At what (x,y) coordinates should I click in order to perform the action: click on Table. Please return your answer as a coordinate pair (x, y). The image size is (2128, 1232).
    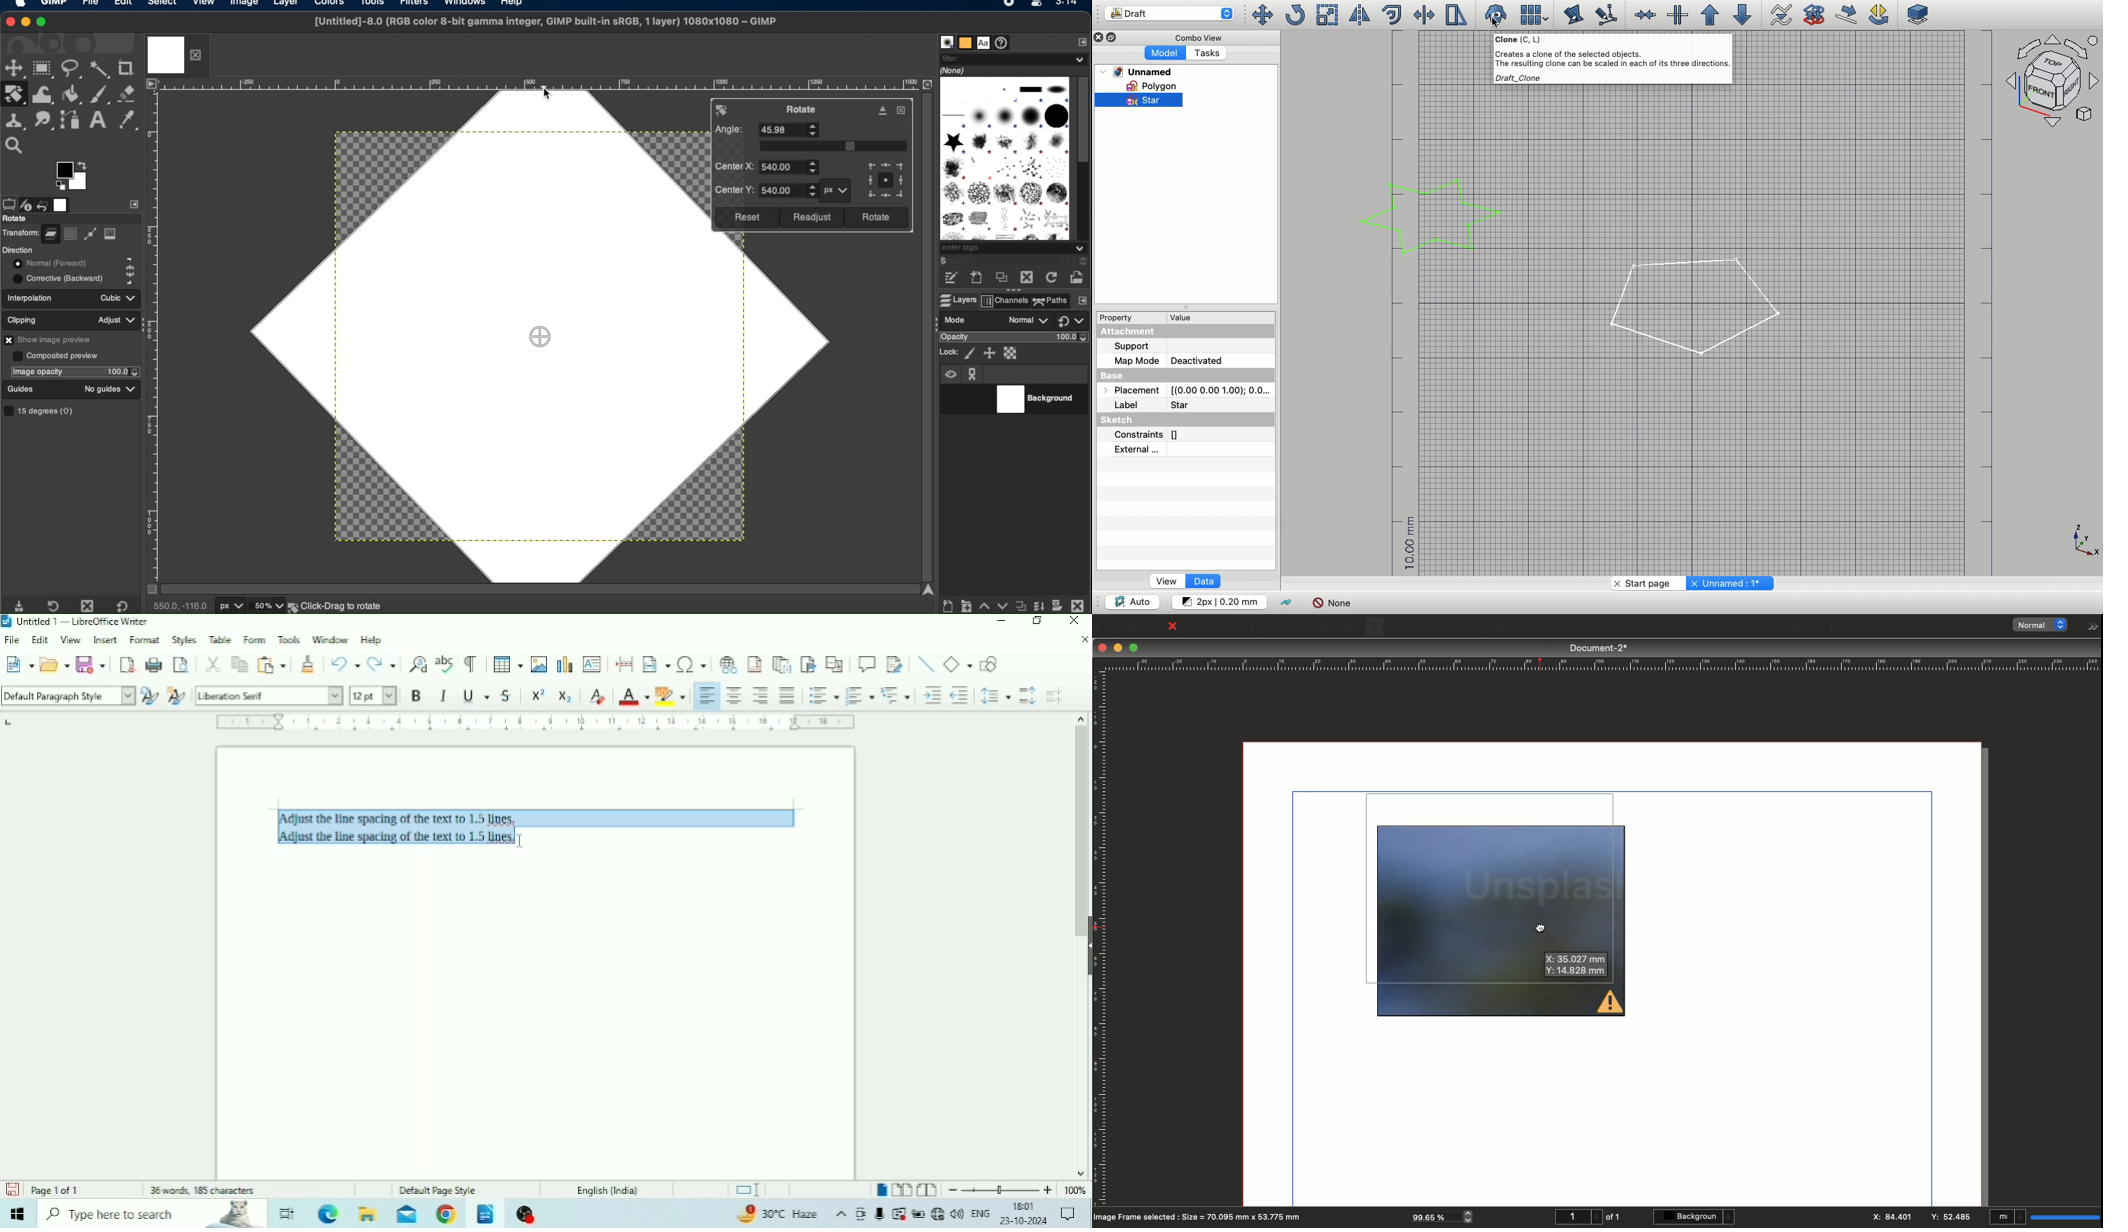
    Looking at the image, I should click on (221, 639).